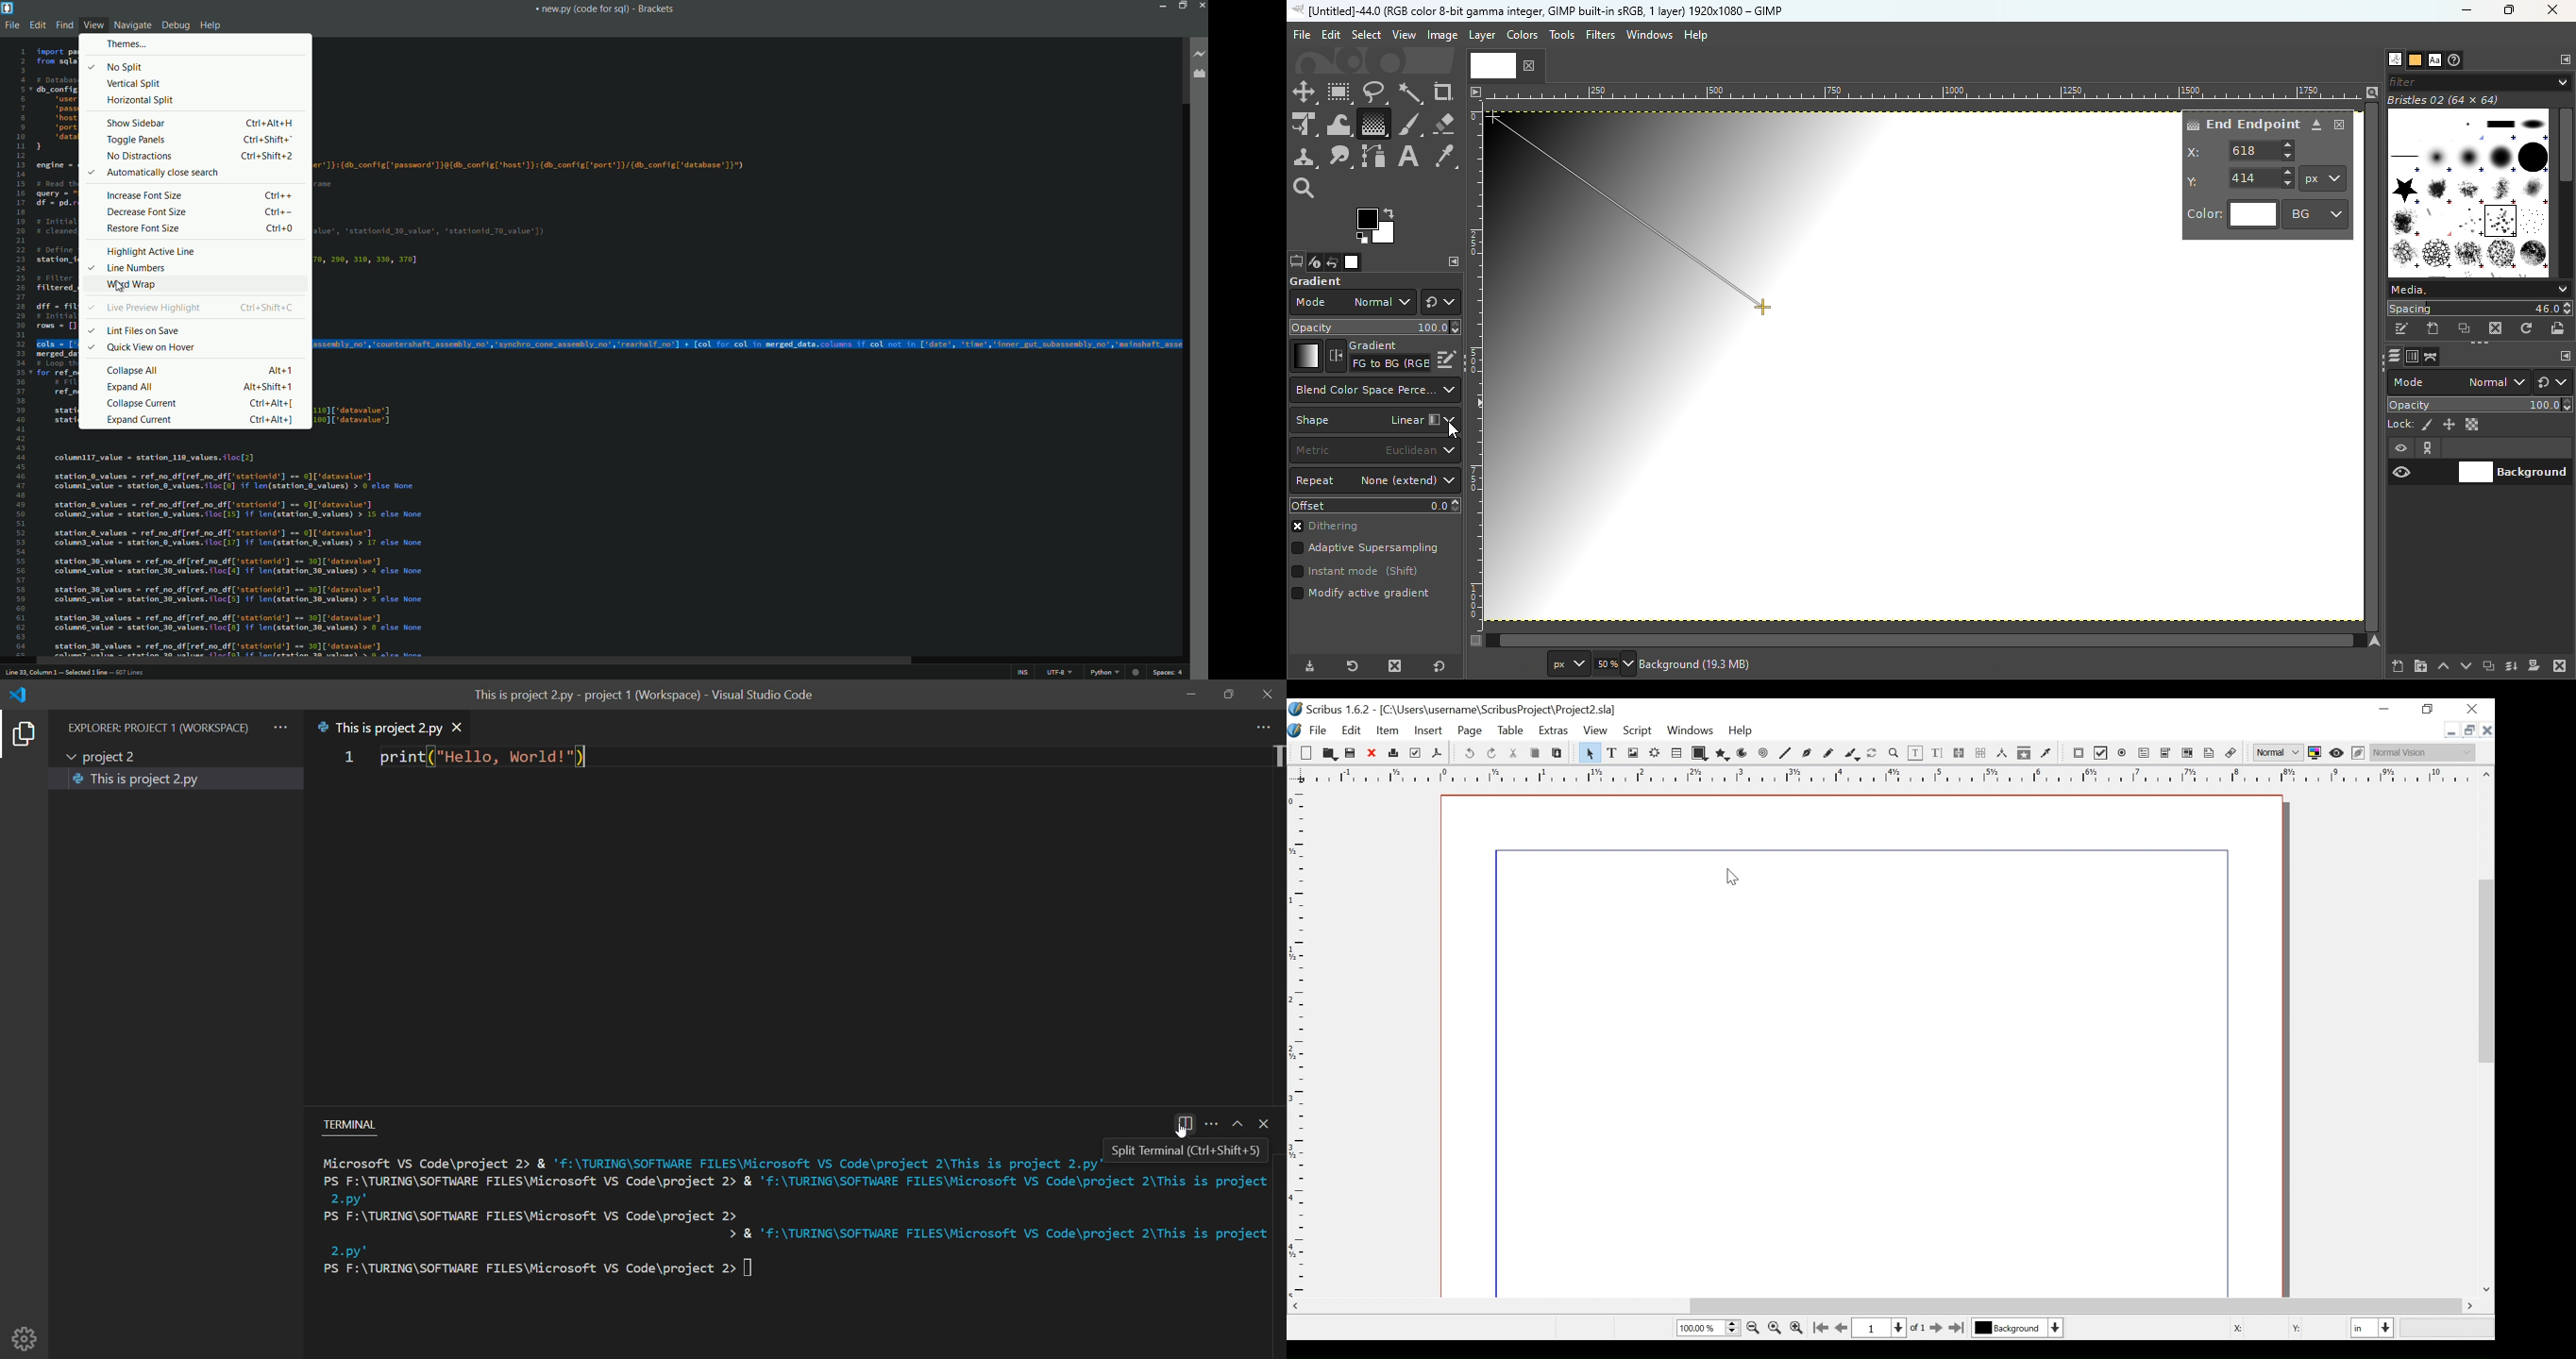  Describe the element at coordinates (1443, 120) in the screenshot. I see `Eraser tool` at that location.